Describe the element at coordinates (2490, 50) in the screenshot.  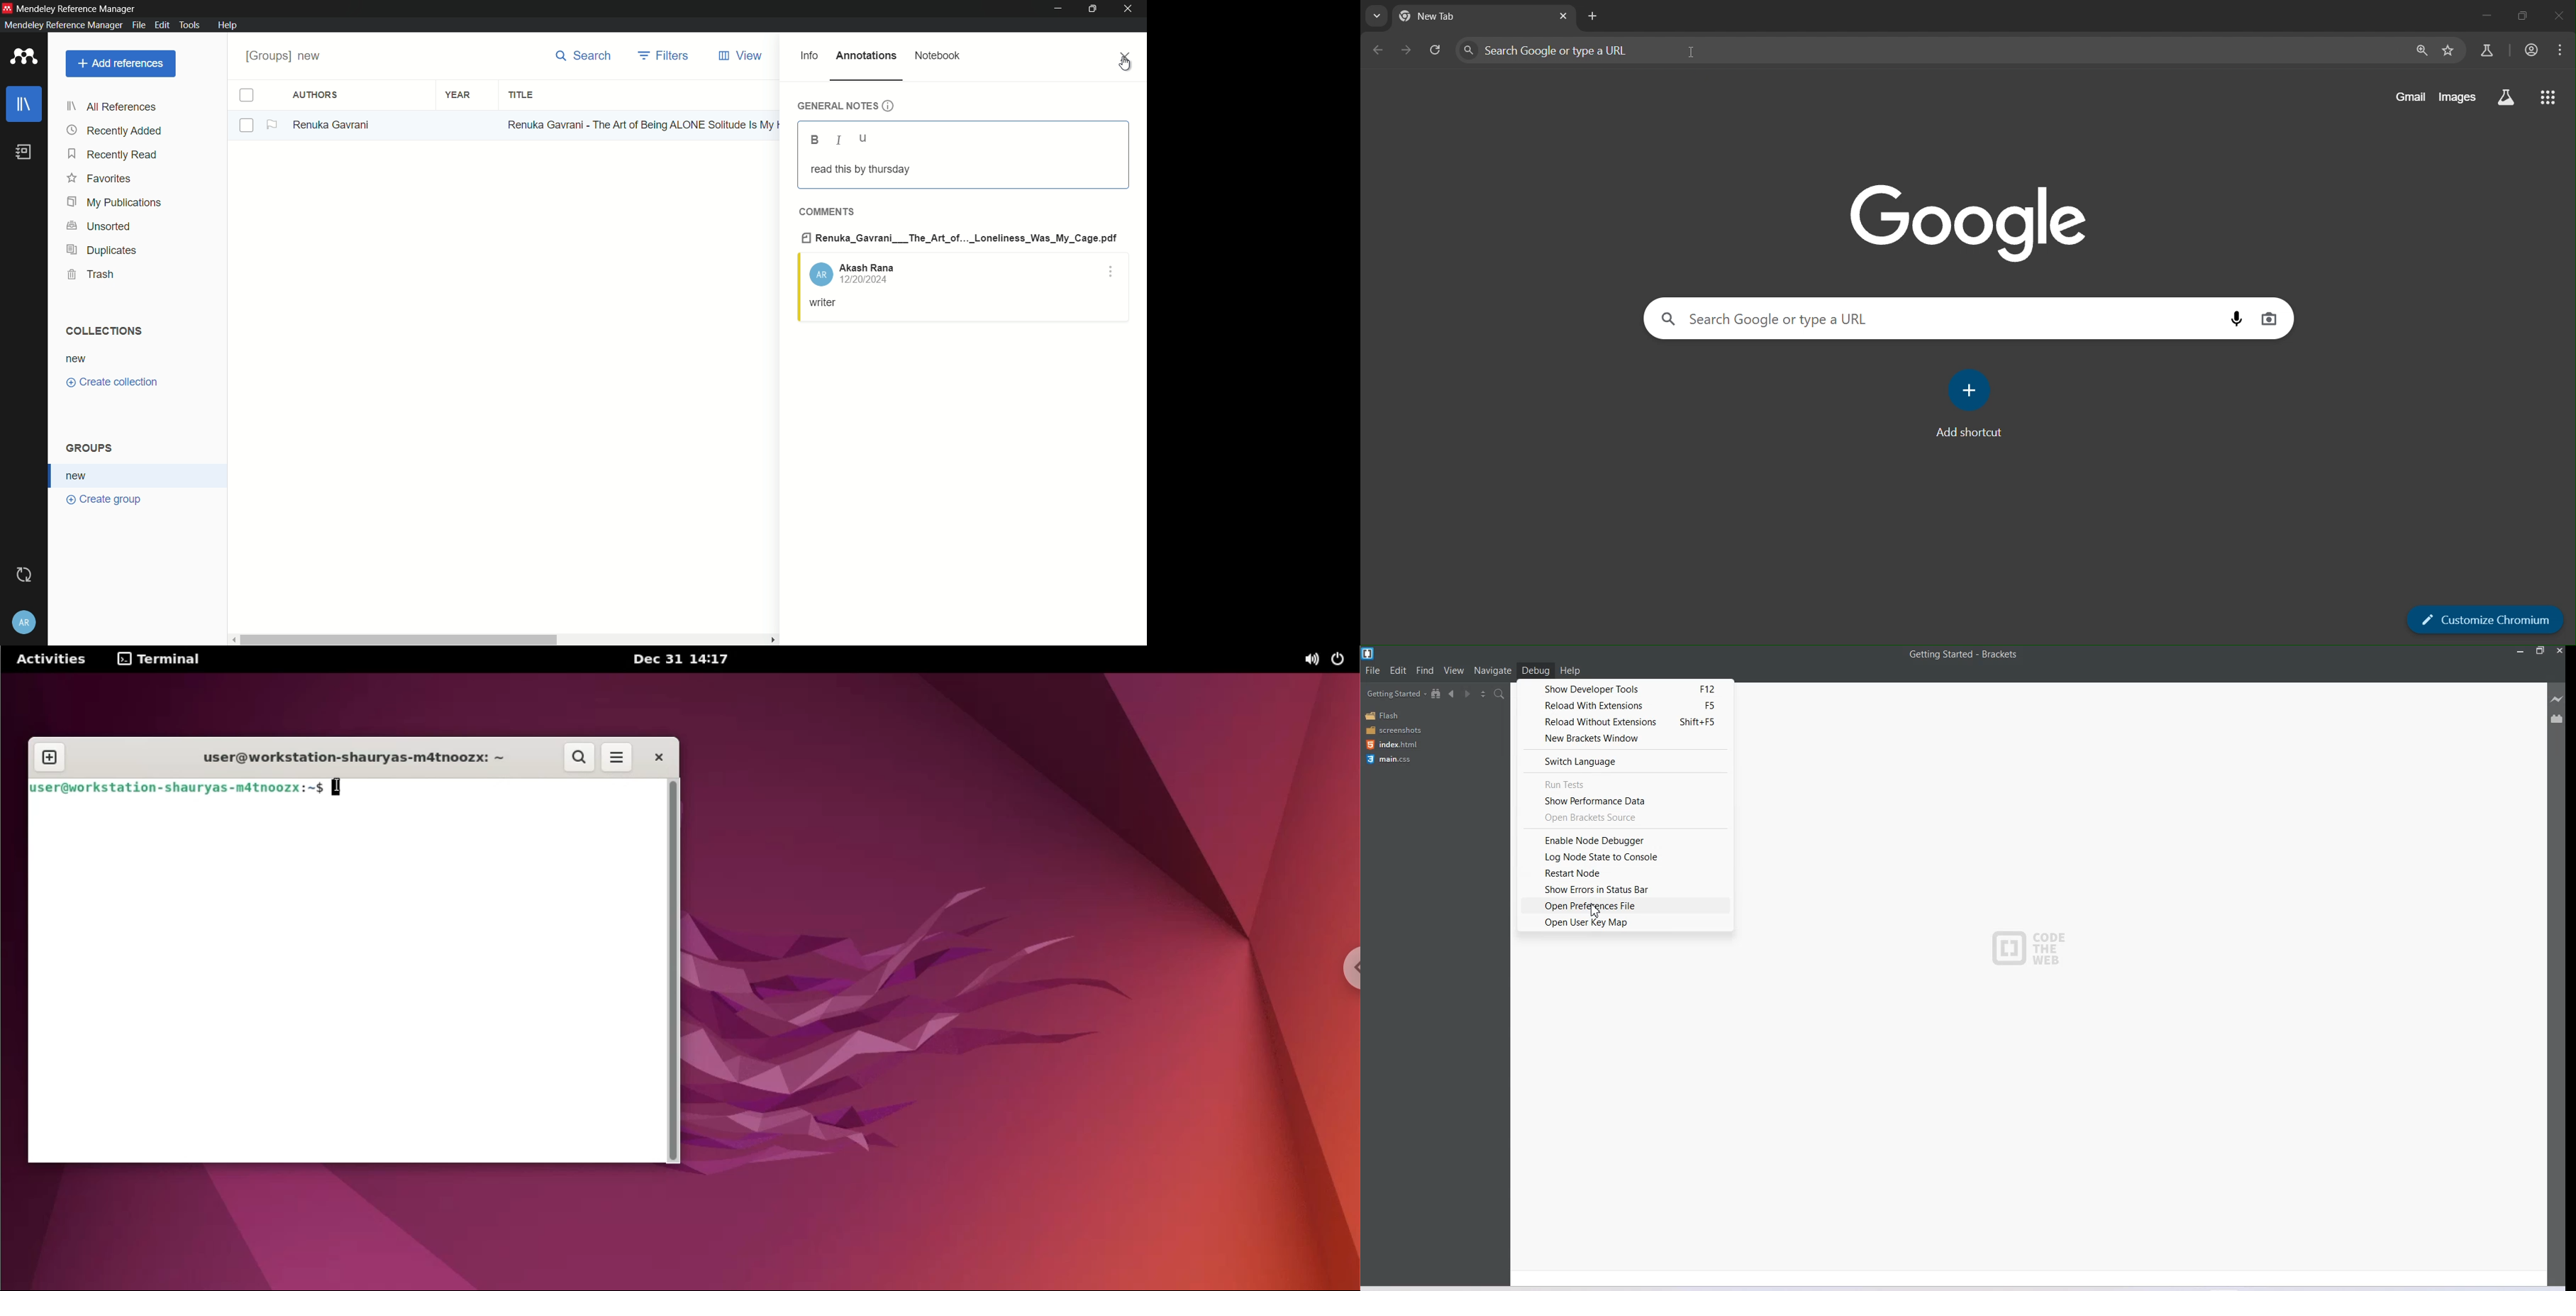
I see `search labs` at that location.